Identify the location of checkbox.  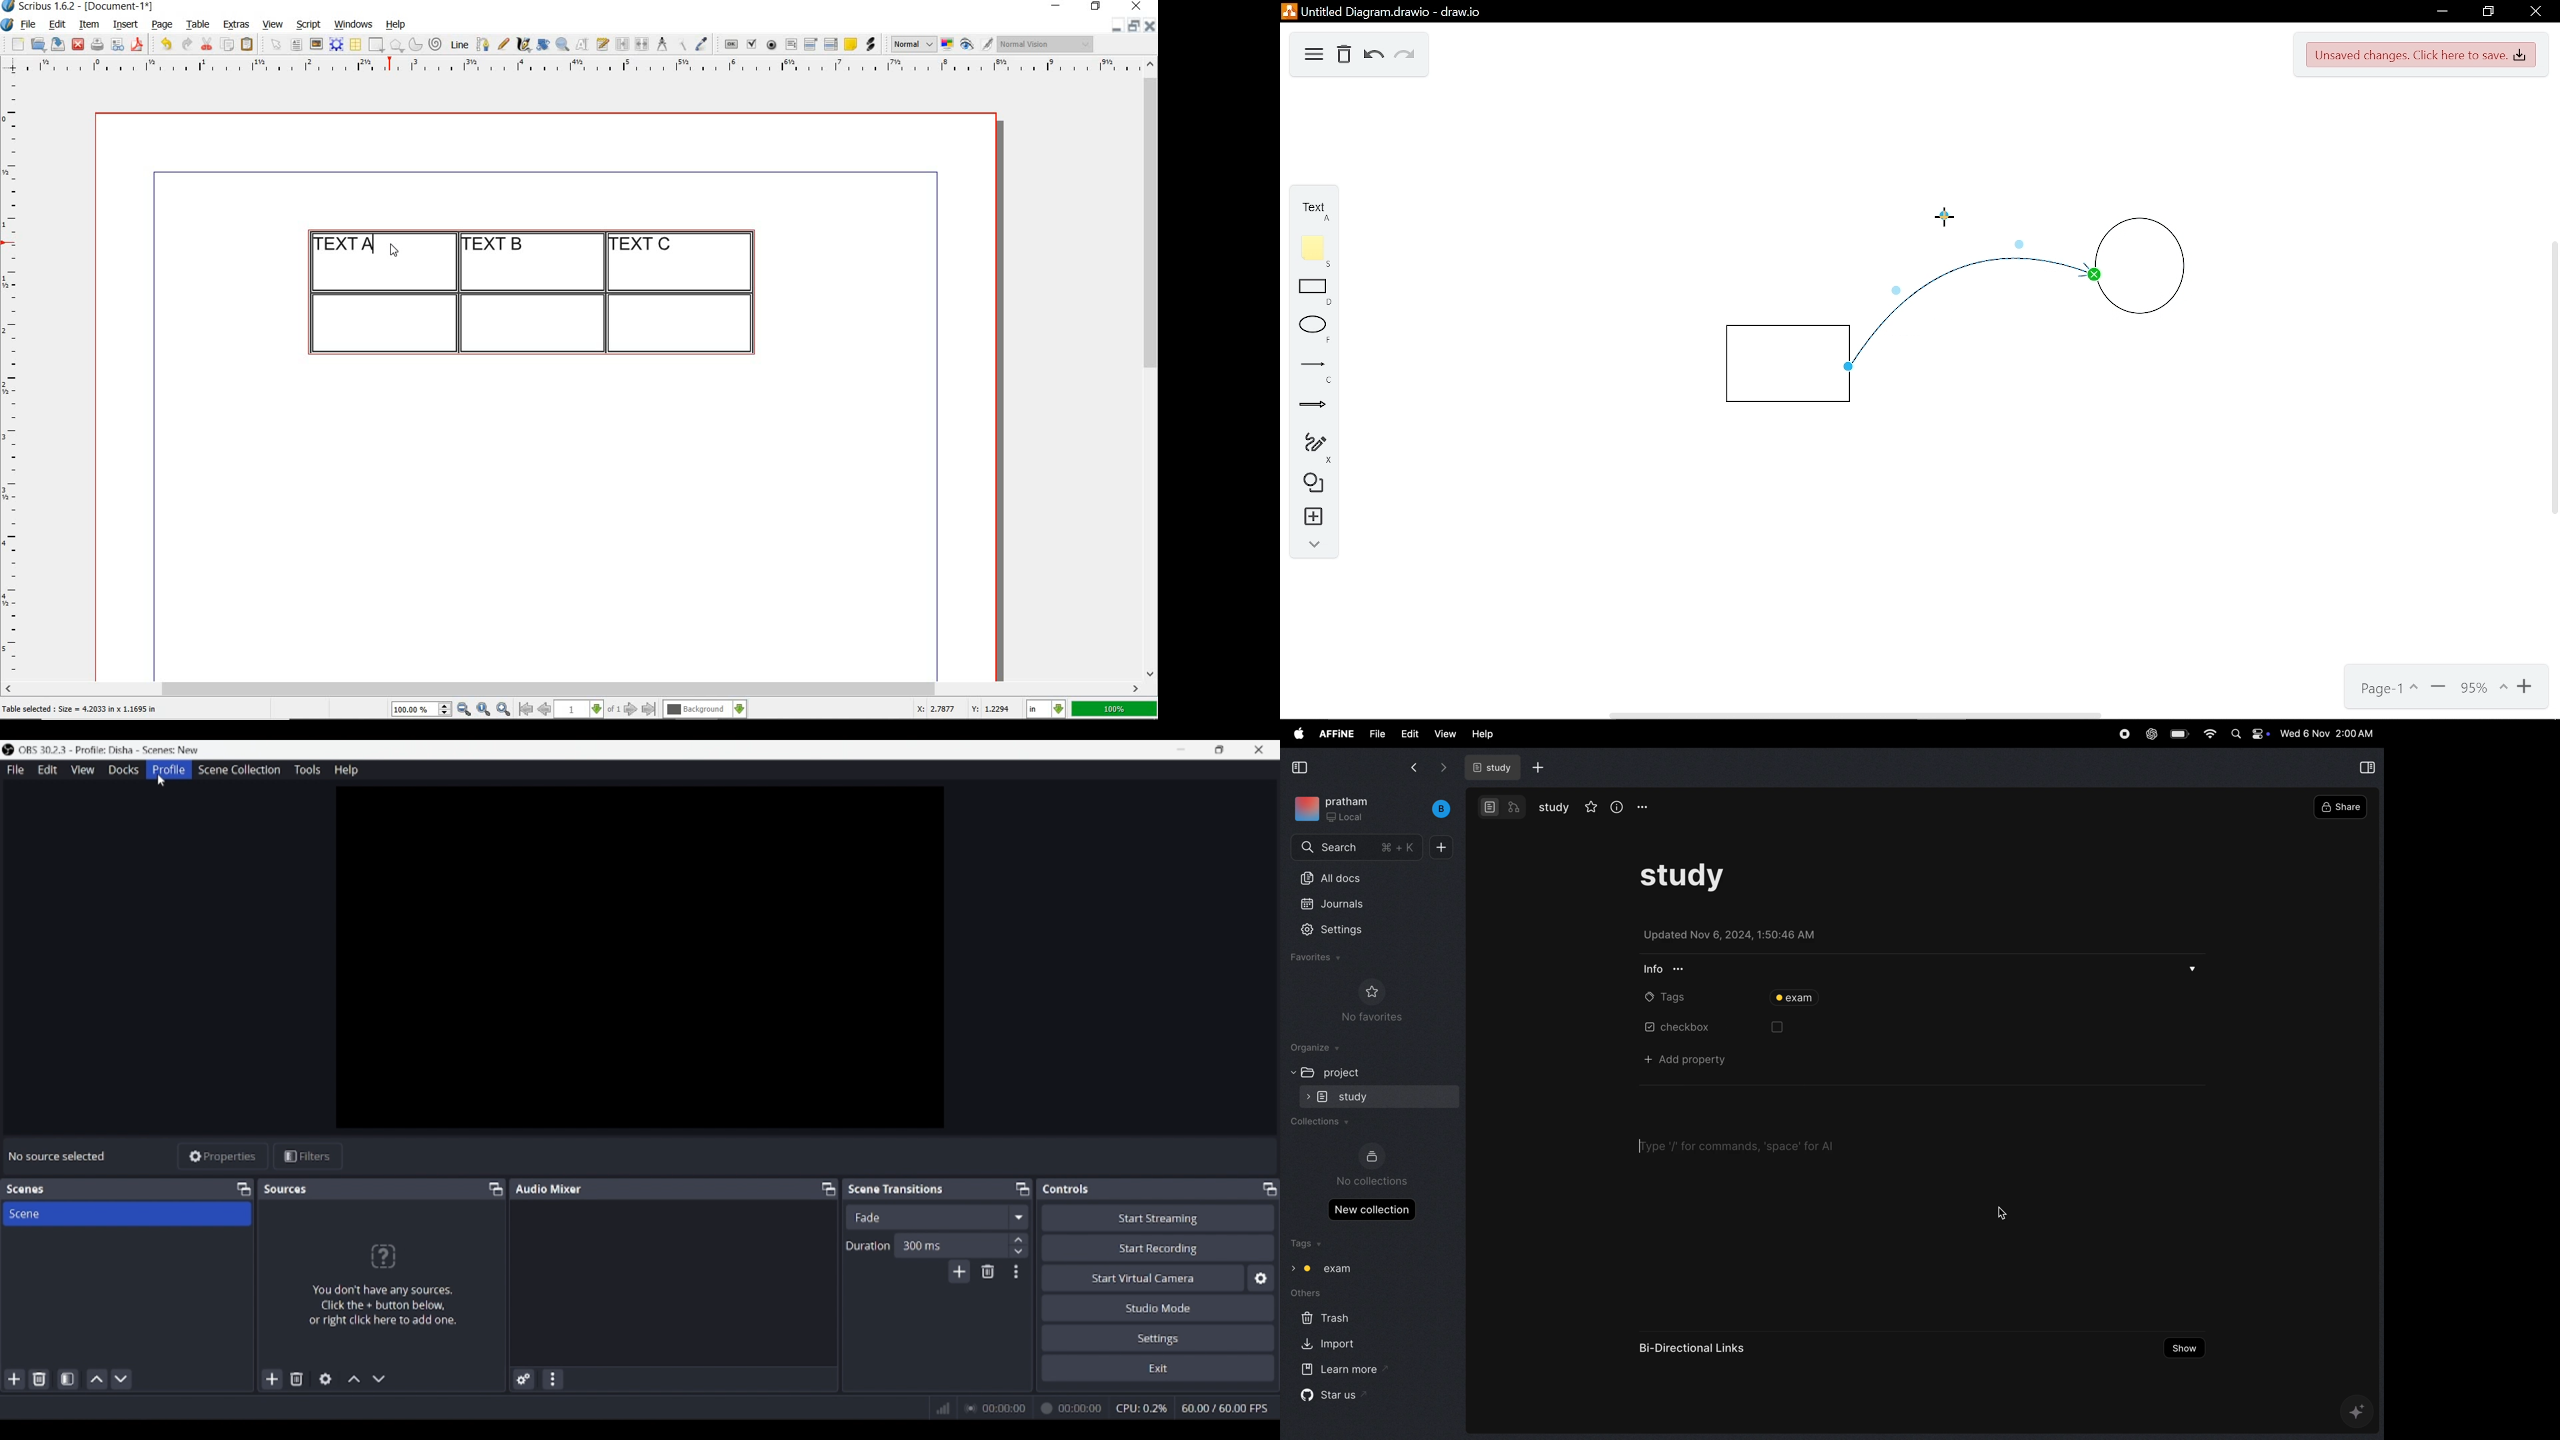
(1788, 1030).